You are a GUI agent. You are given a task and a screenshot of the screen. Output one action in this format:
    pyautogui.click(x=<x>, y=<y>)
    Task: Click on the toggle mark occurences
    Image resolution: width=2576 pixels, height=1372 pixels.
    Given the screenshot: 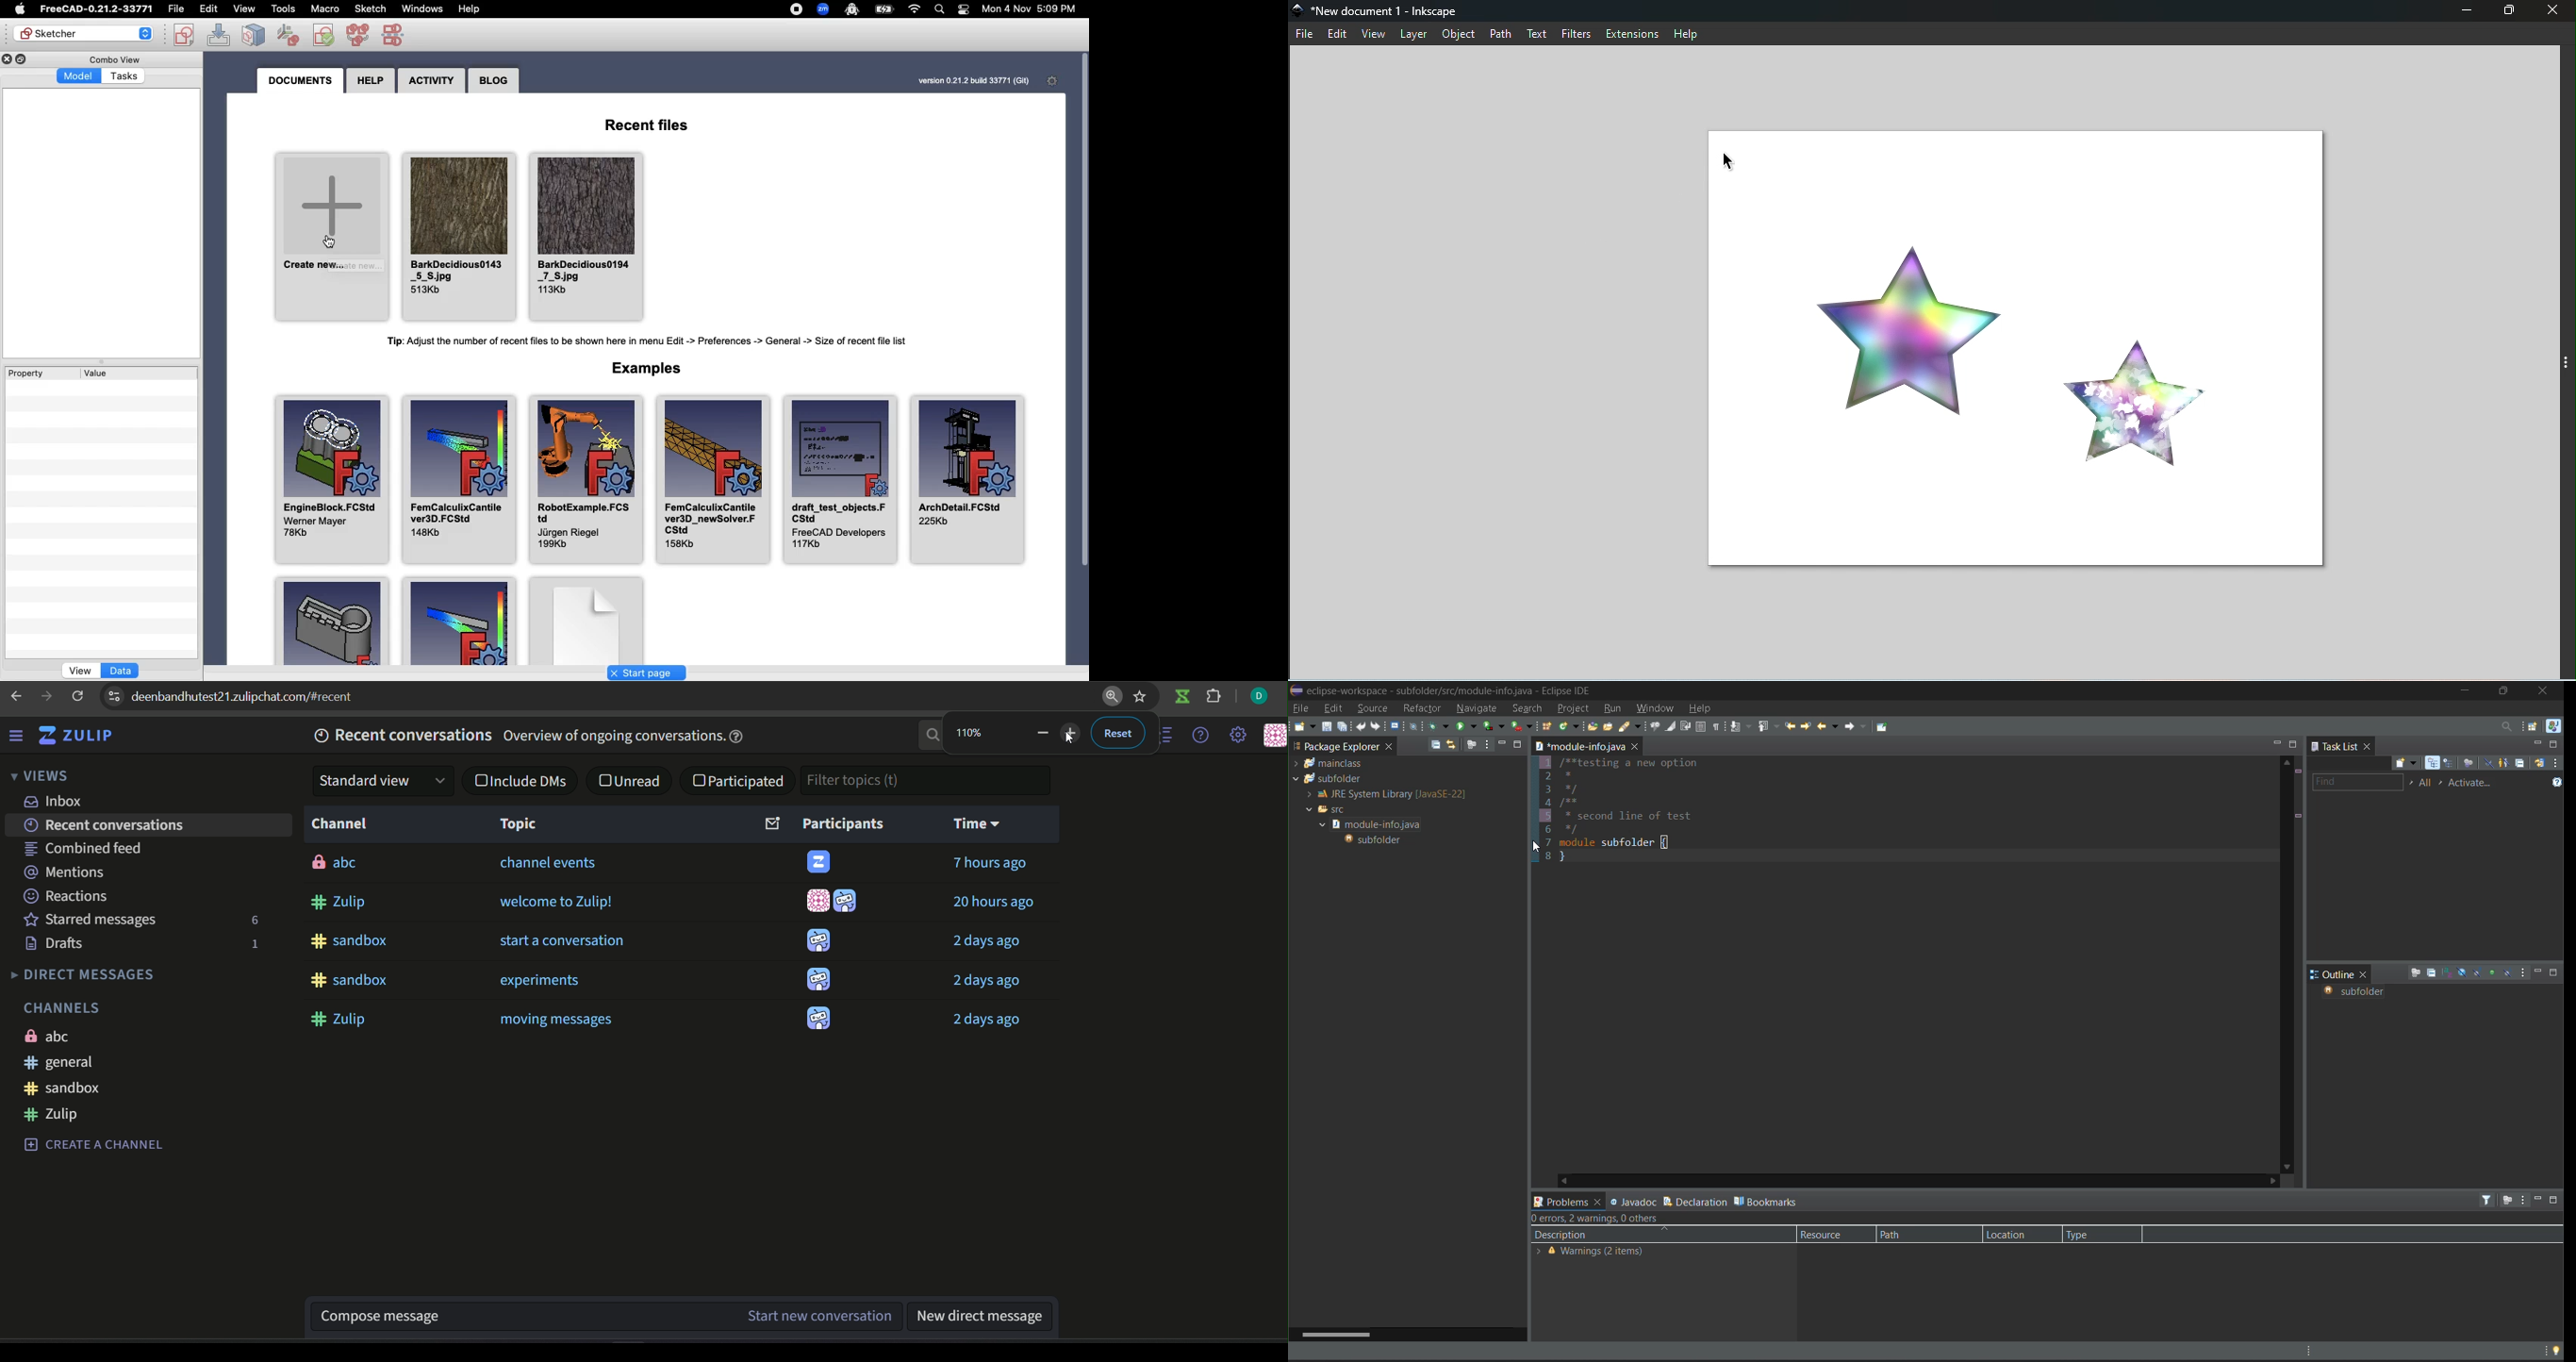 What is the action you would take?
    pyautogui.click(x=1672, y=727)
    